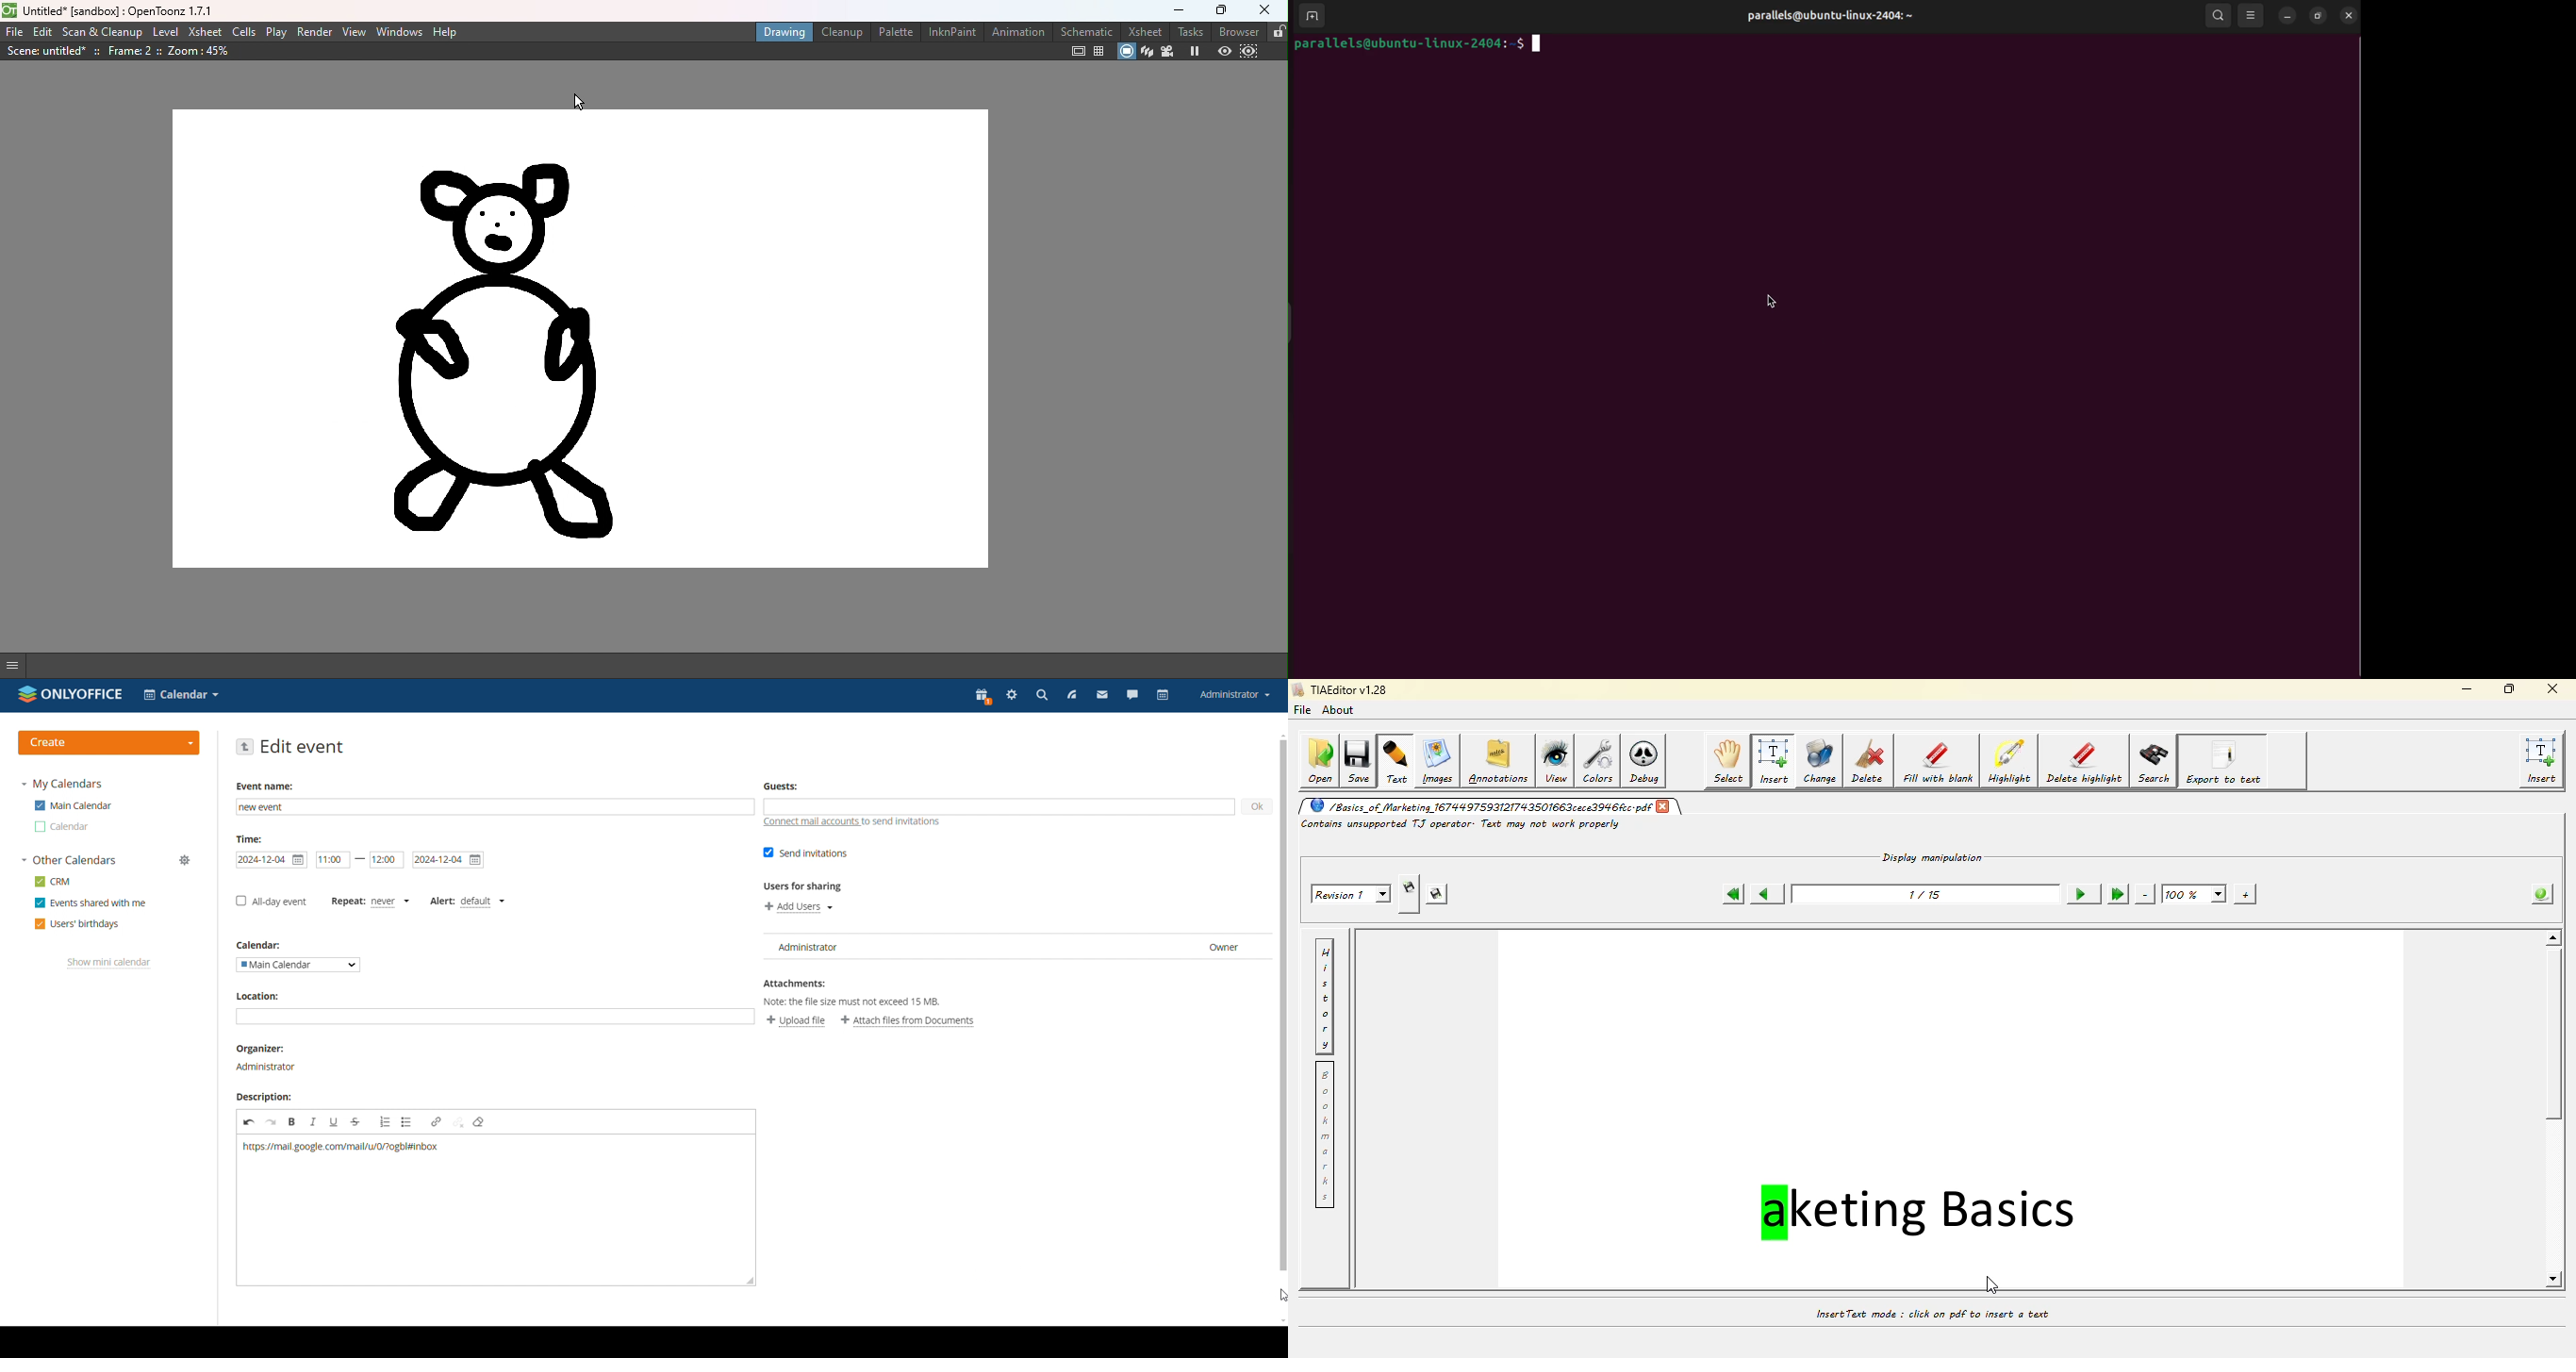  I want to click on show mini calendar, so click(109, 963).